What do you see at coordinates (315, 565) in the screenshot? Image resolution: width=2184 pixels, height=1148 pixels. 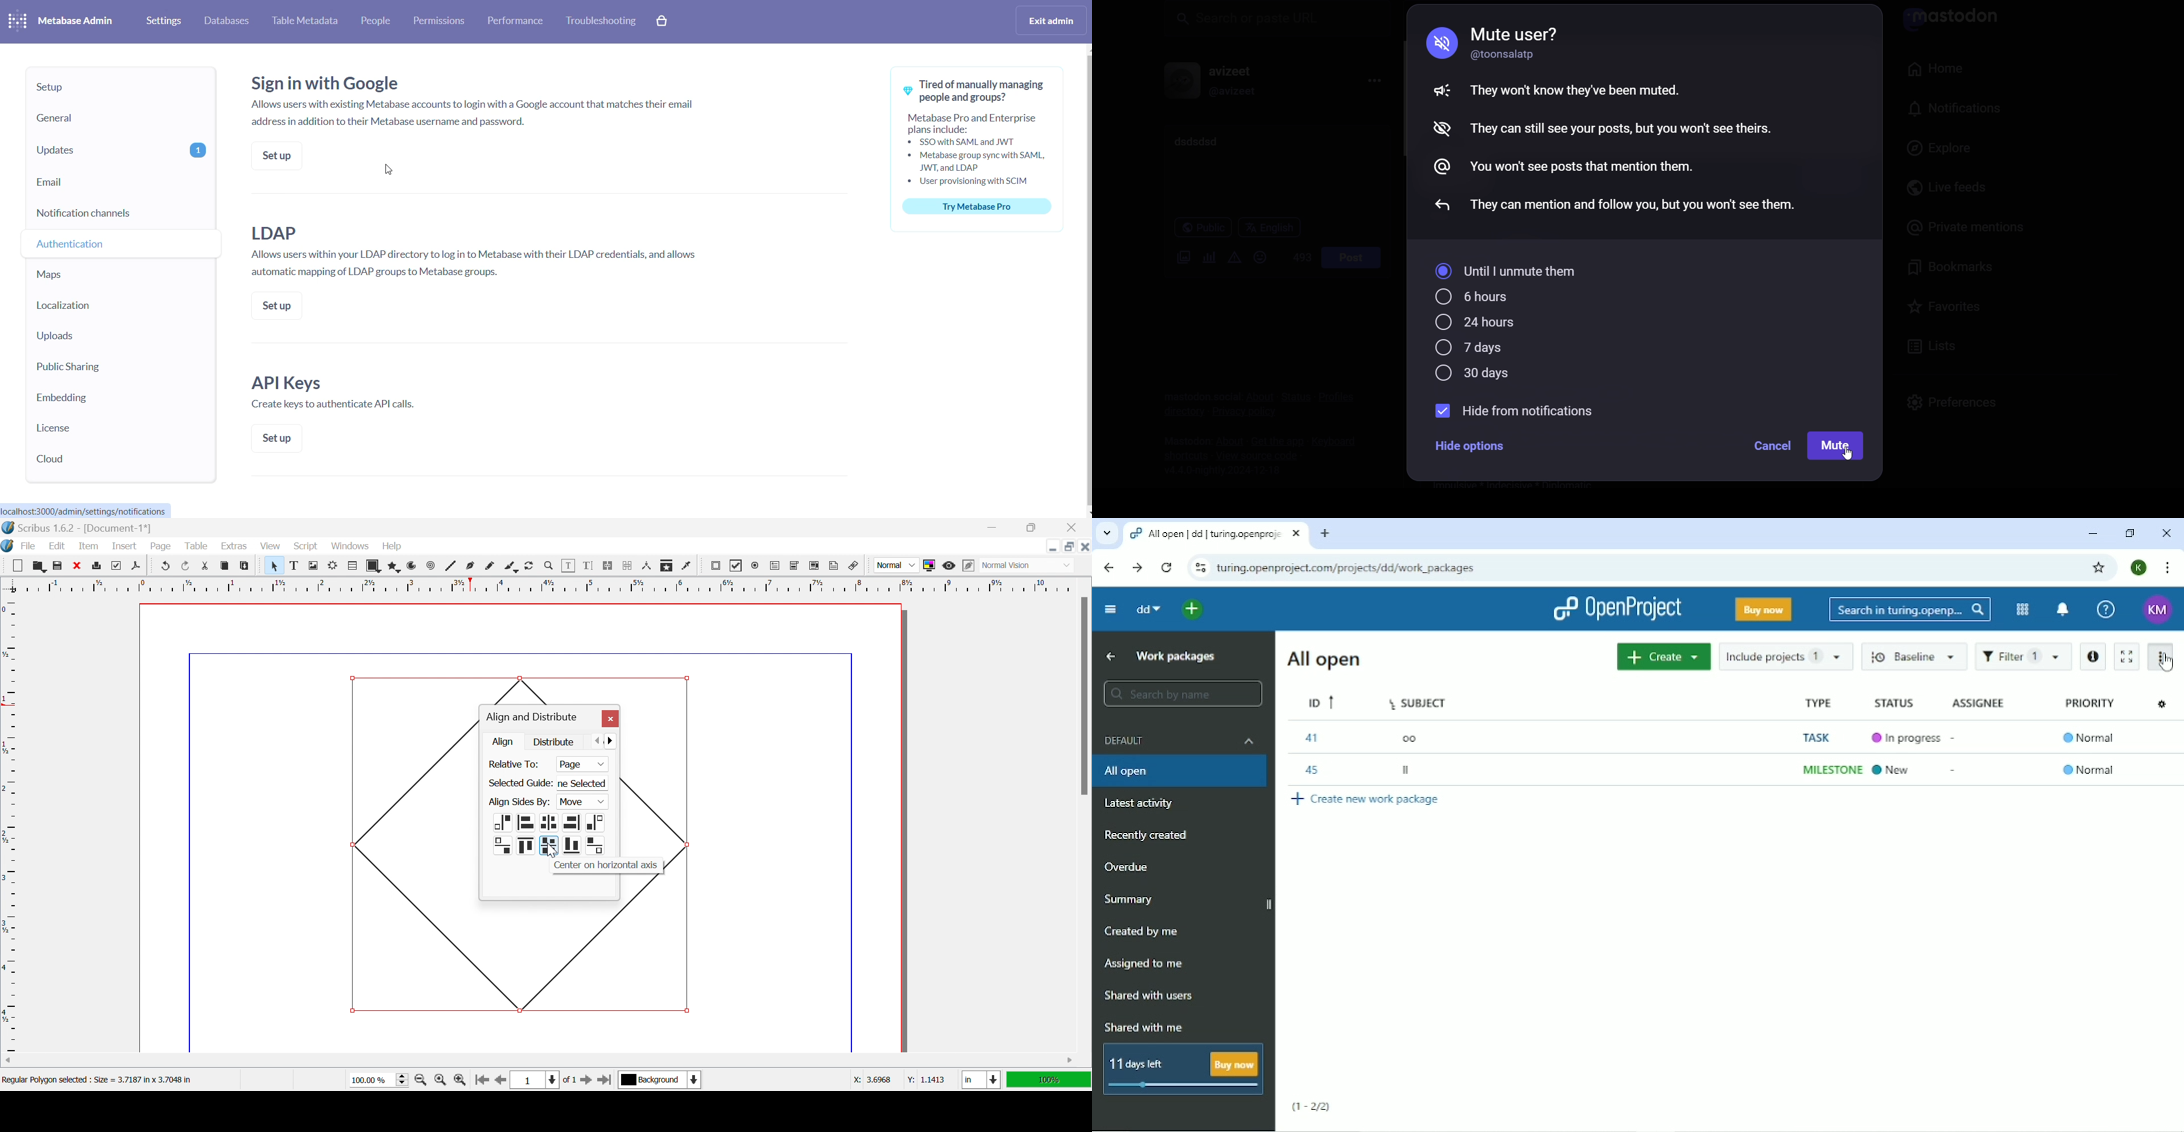 I see `Image frame` at bounding box center [315, 565].